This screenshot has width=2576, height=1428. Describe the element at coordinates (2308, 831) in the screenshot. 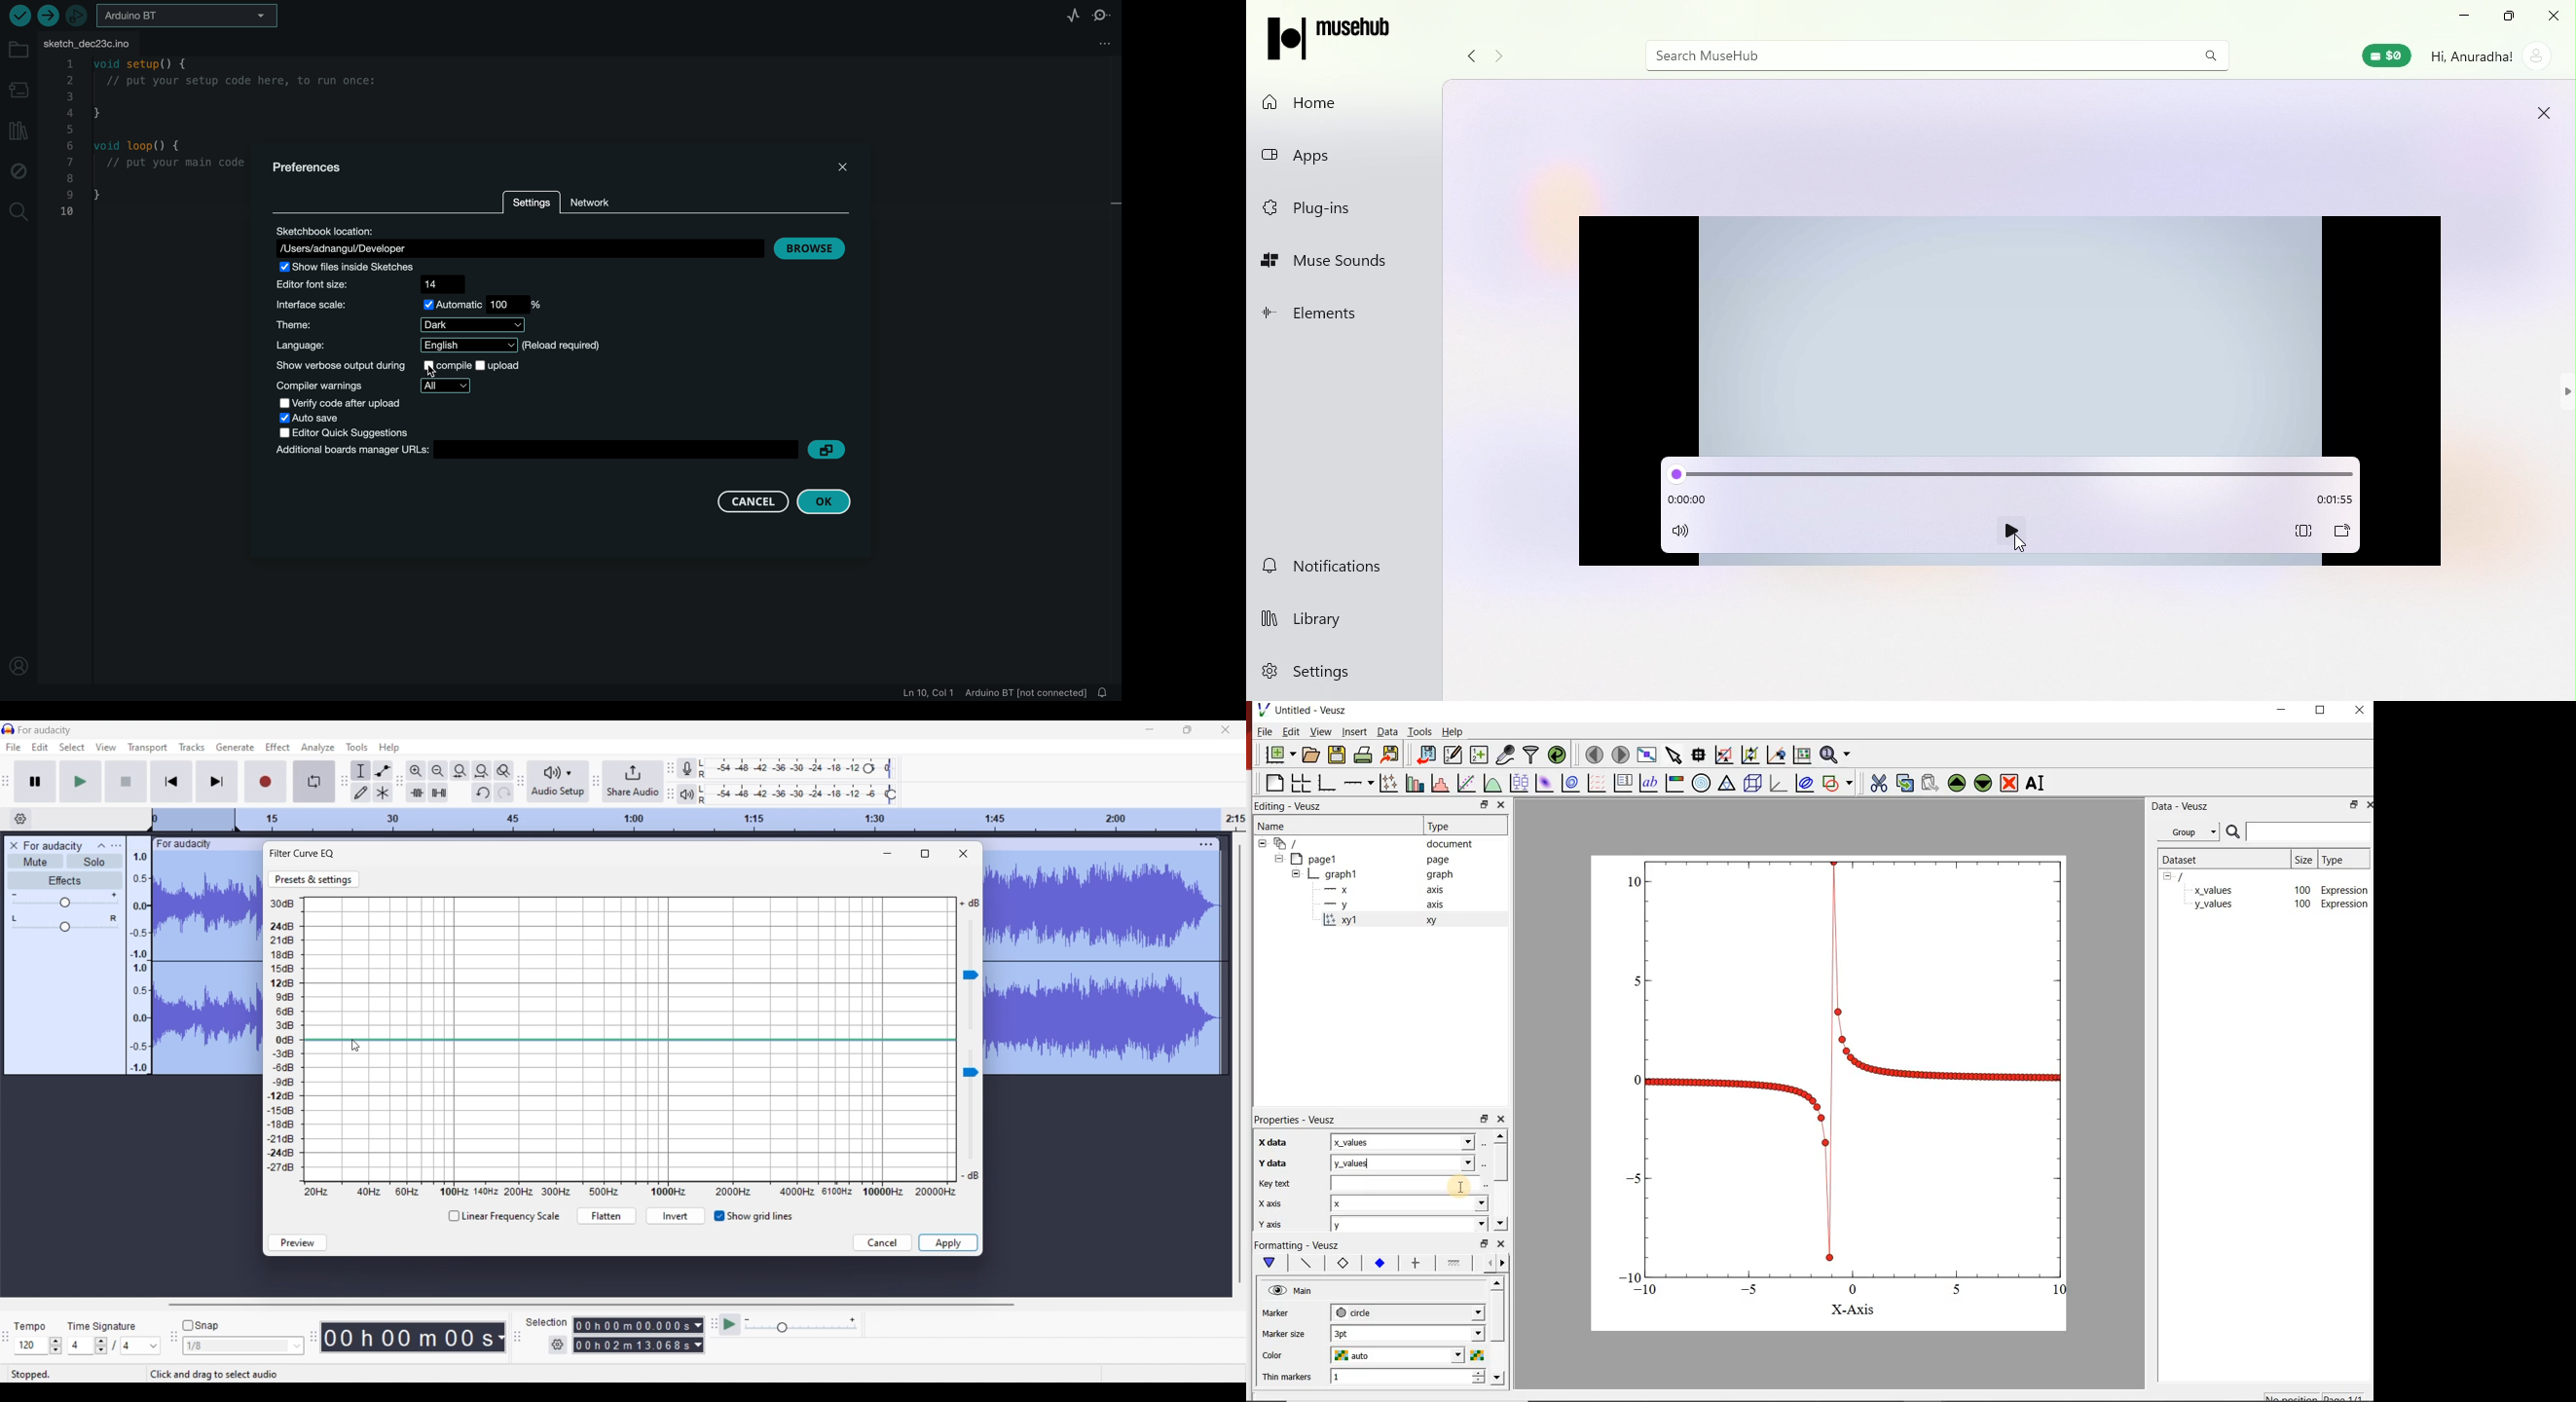

I see `input search` at that location.